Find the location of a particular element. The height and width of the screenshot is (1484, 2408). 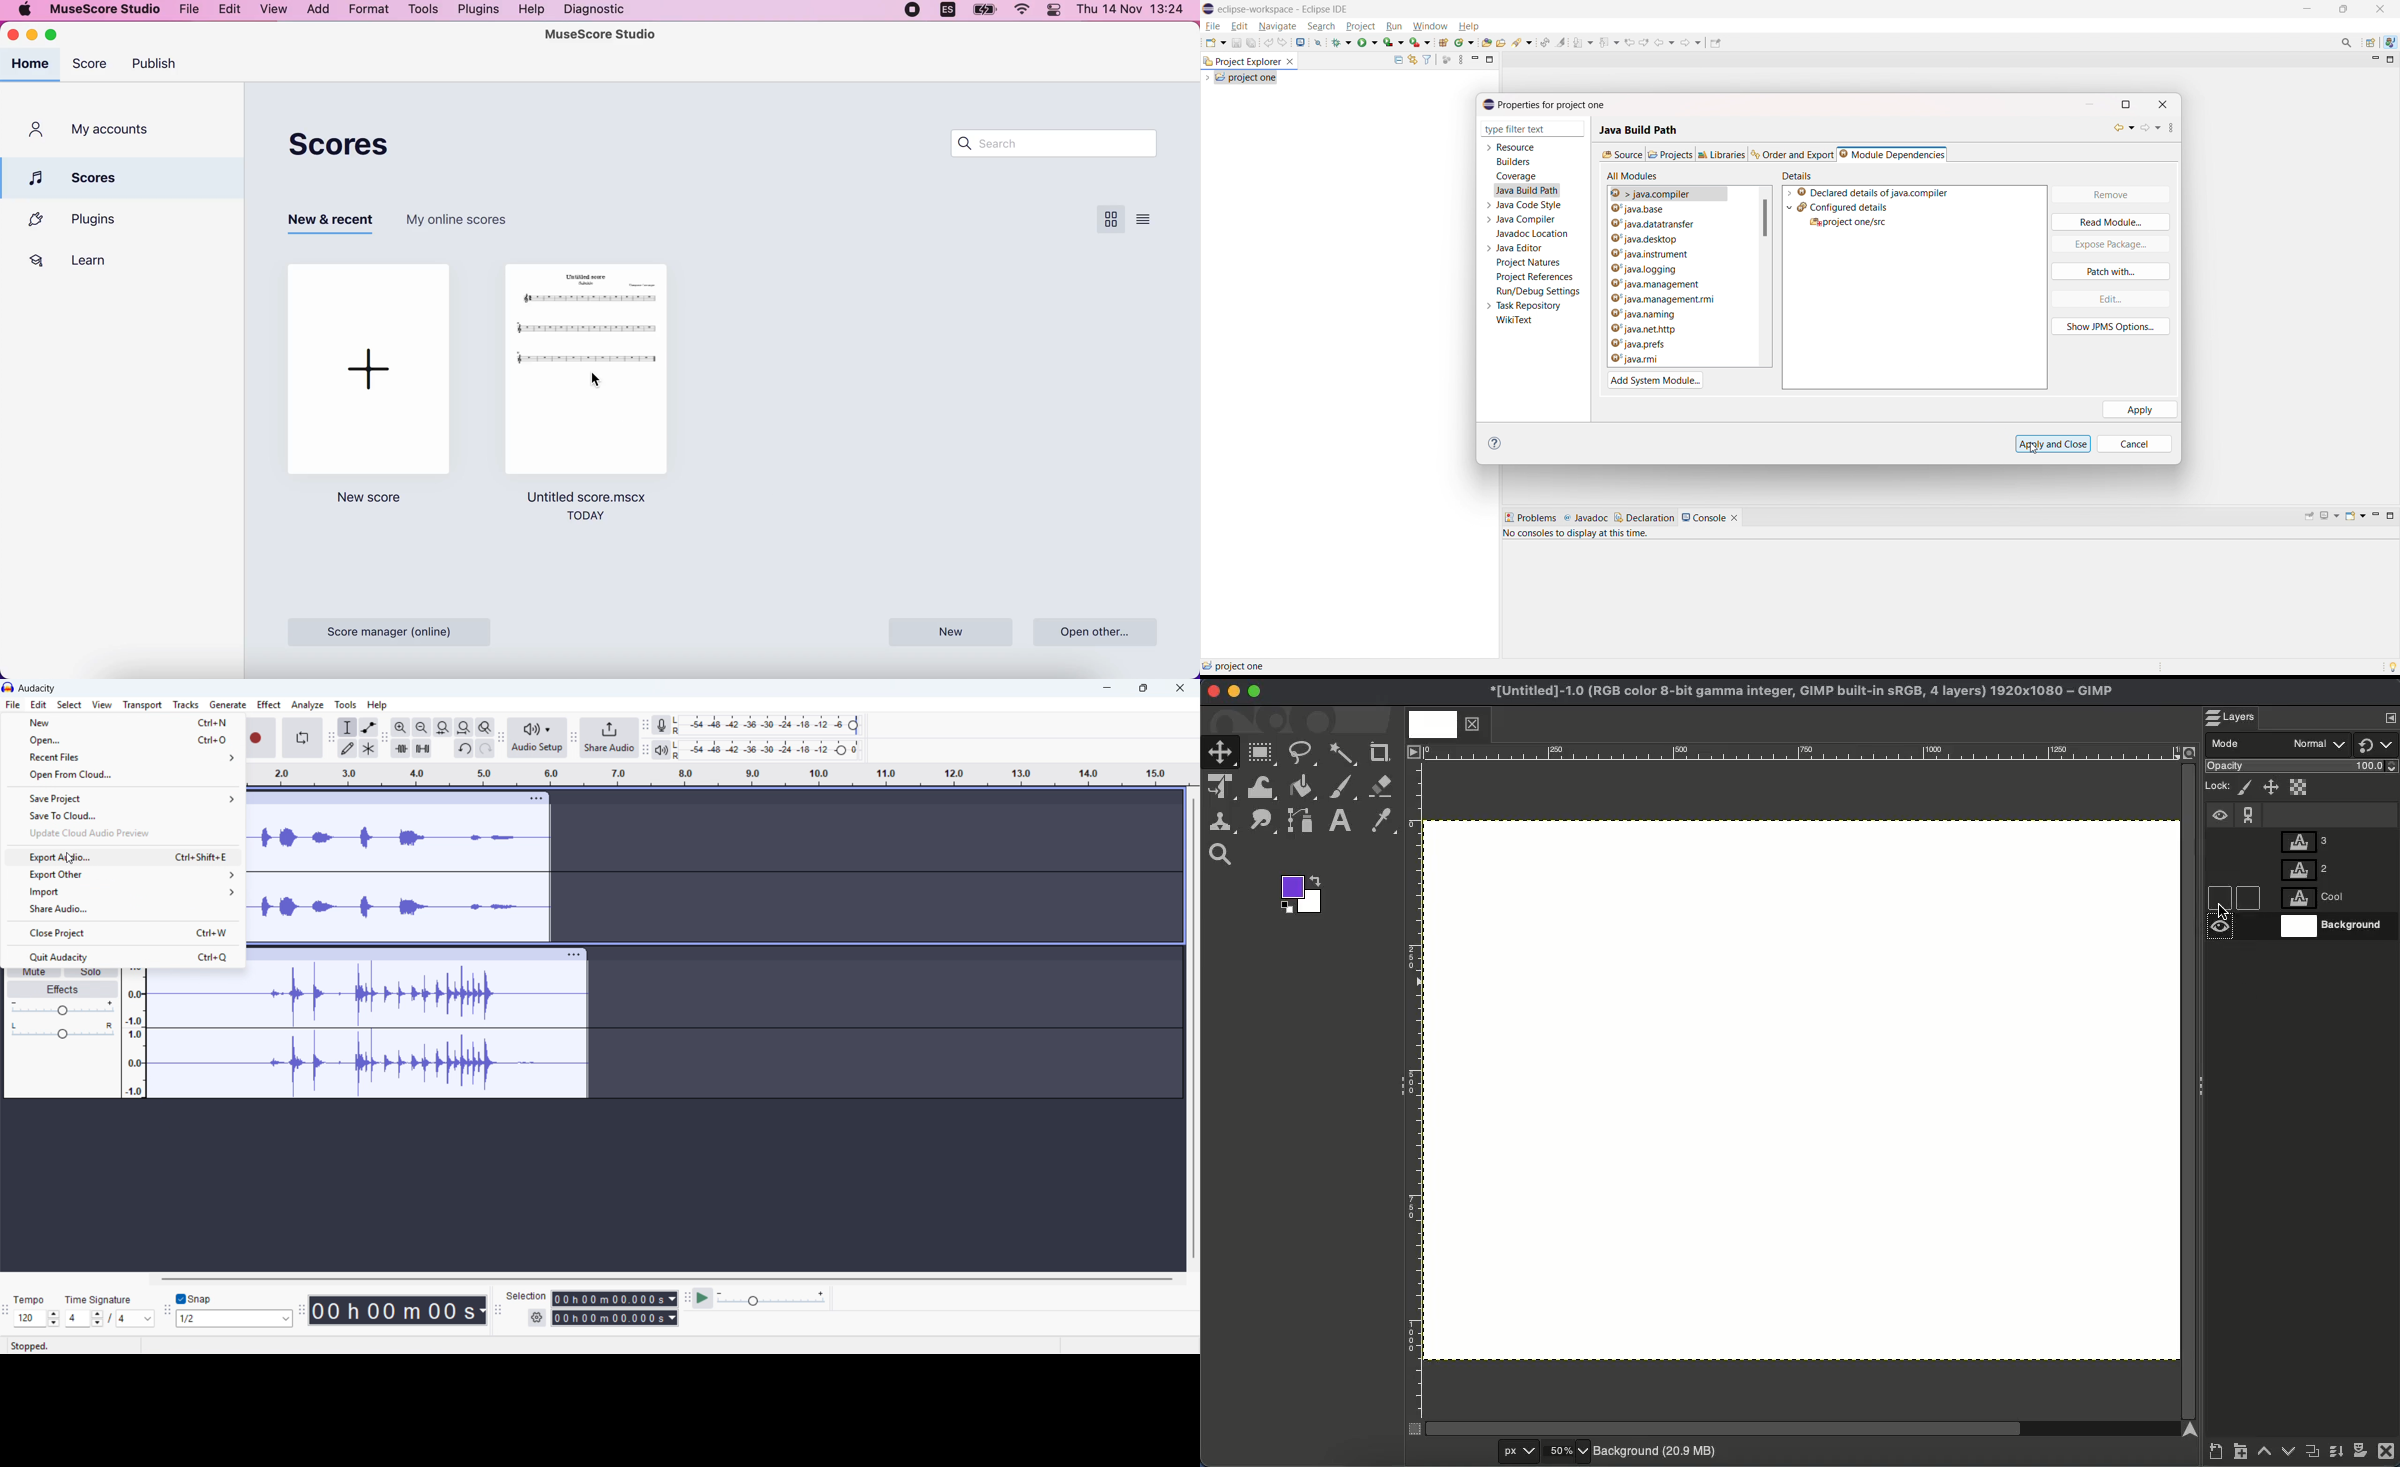

access commands and other items is located at coordinates (2348, 42).